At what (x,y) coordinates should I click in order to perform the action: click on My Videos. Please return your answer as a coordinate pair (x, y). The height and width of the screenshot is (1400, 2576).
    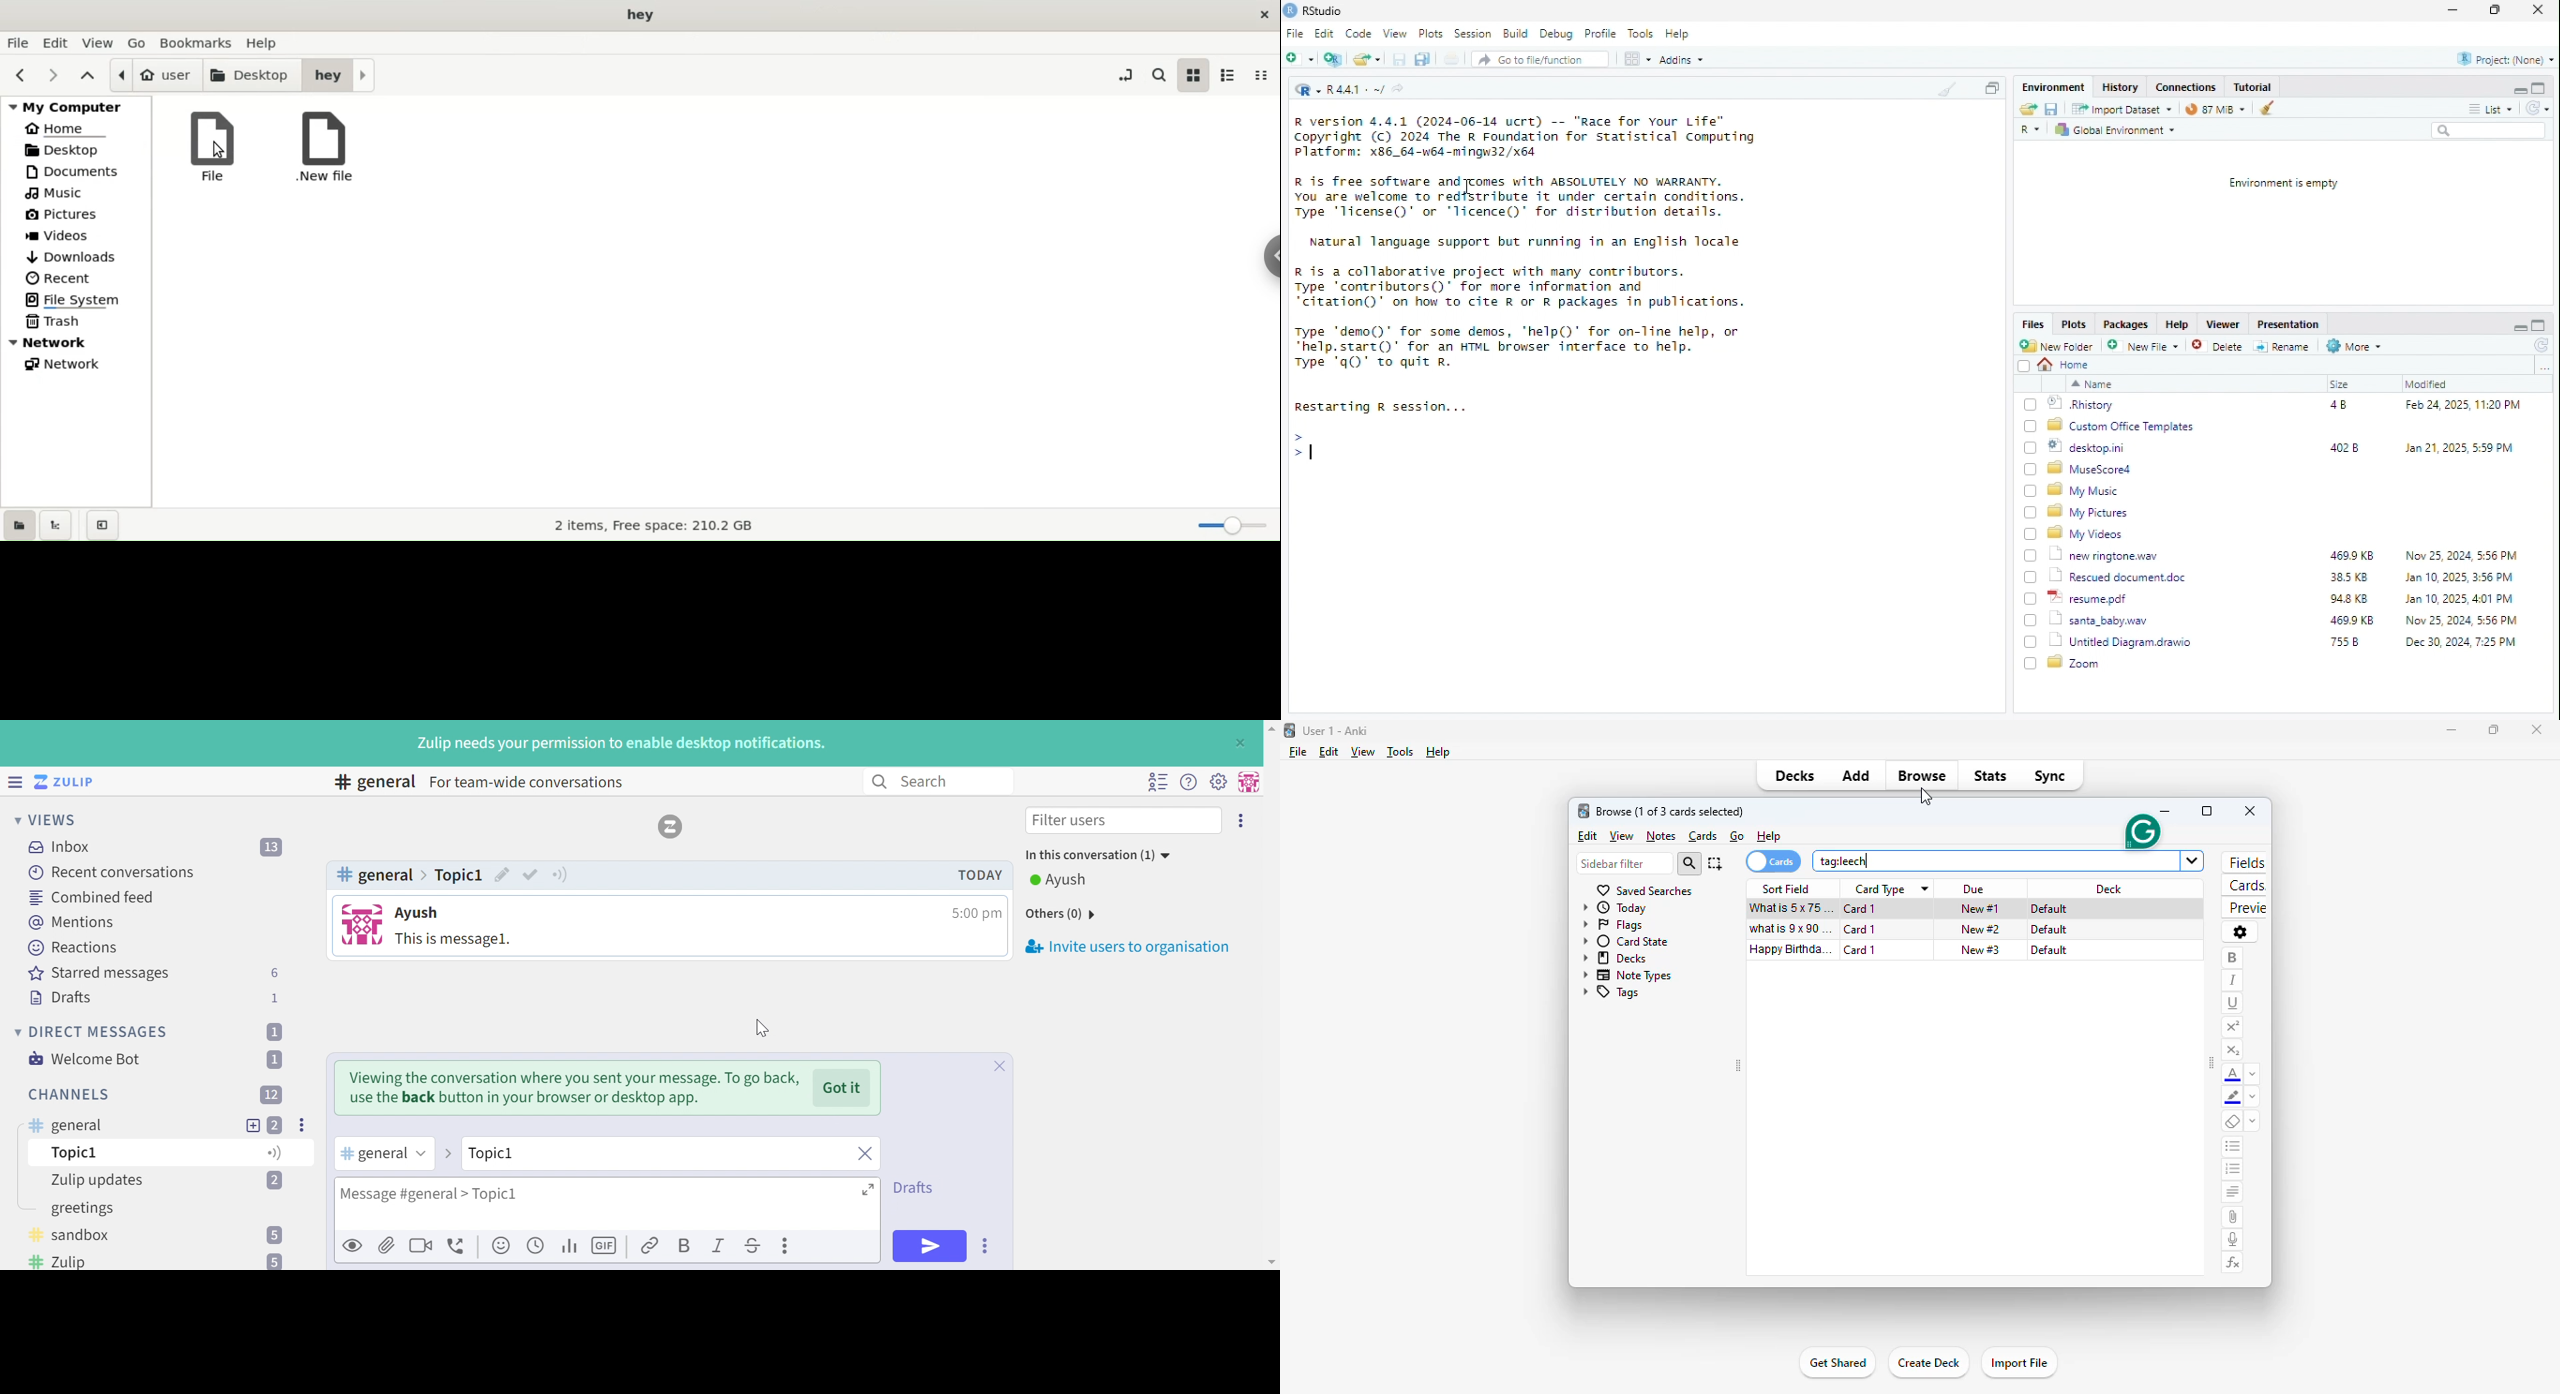
    Looking at the image, I should click on (2087, 533).